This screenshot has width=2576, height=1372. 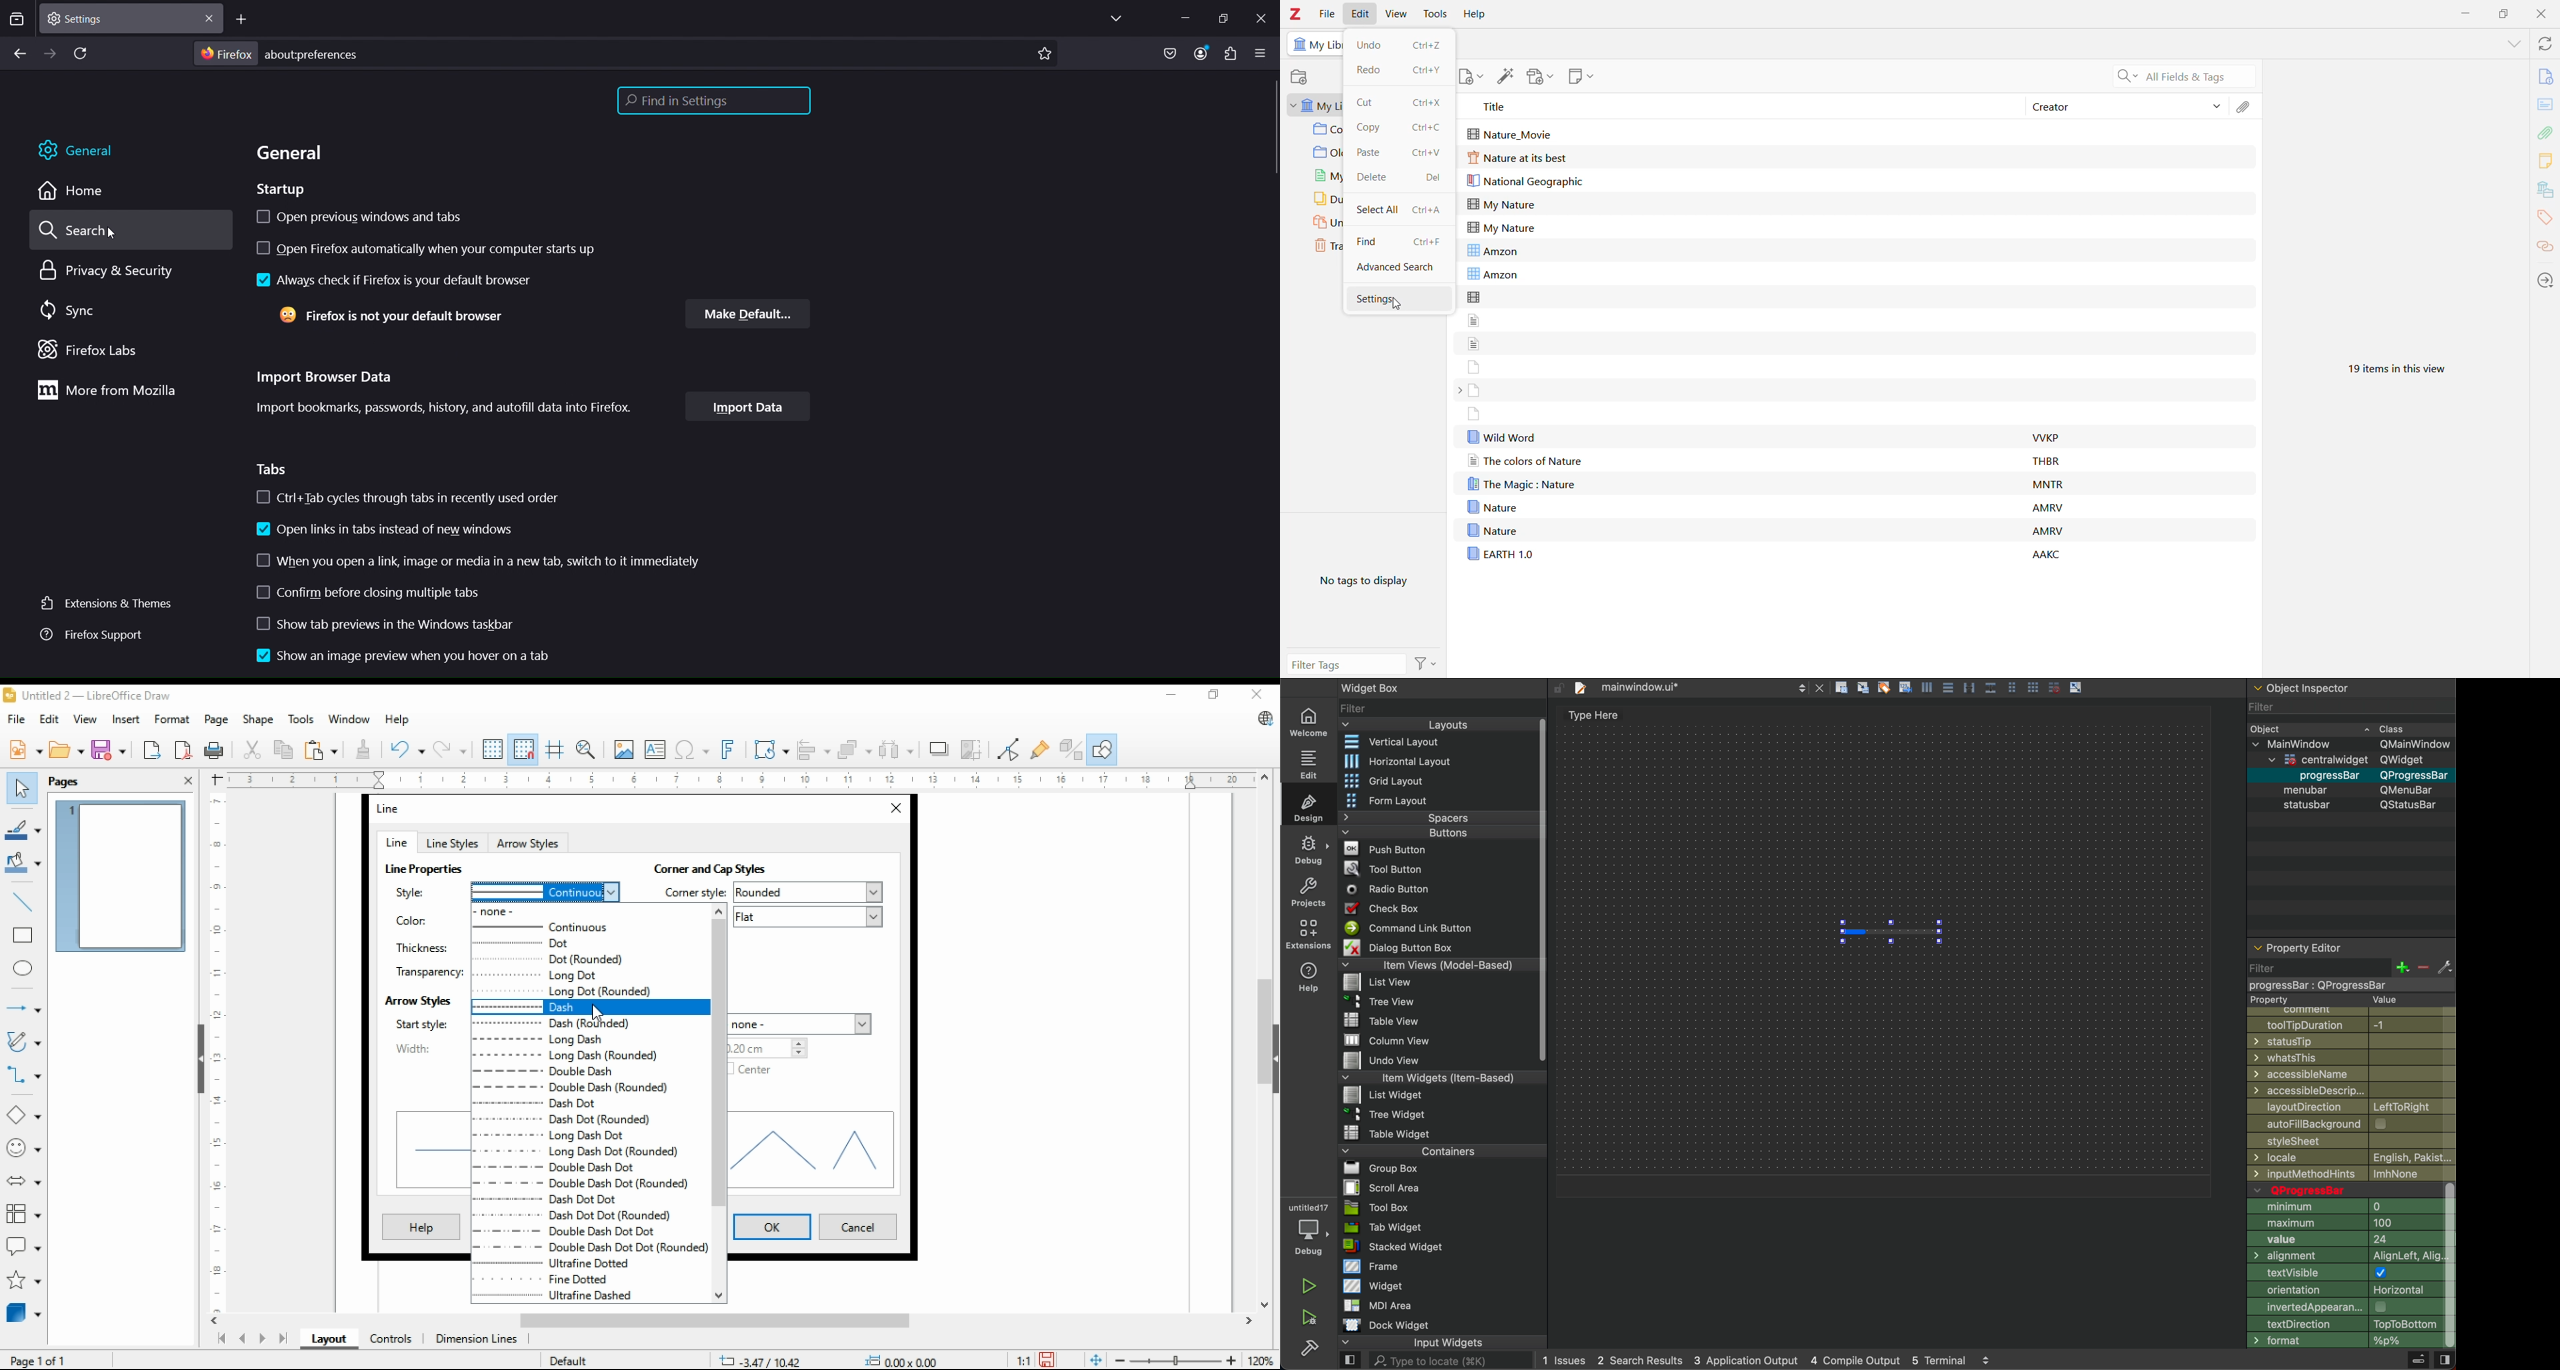 What do you see at coordinates (939, 749) in the screenshot?
I see `shadow` at bounding box center [939, 749].